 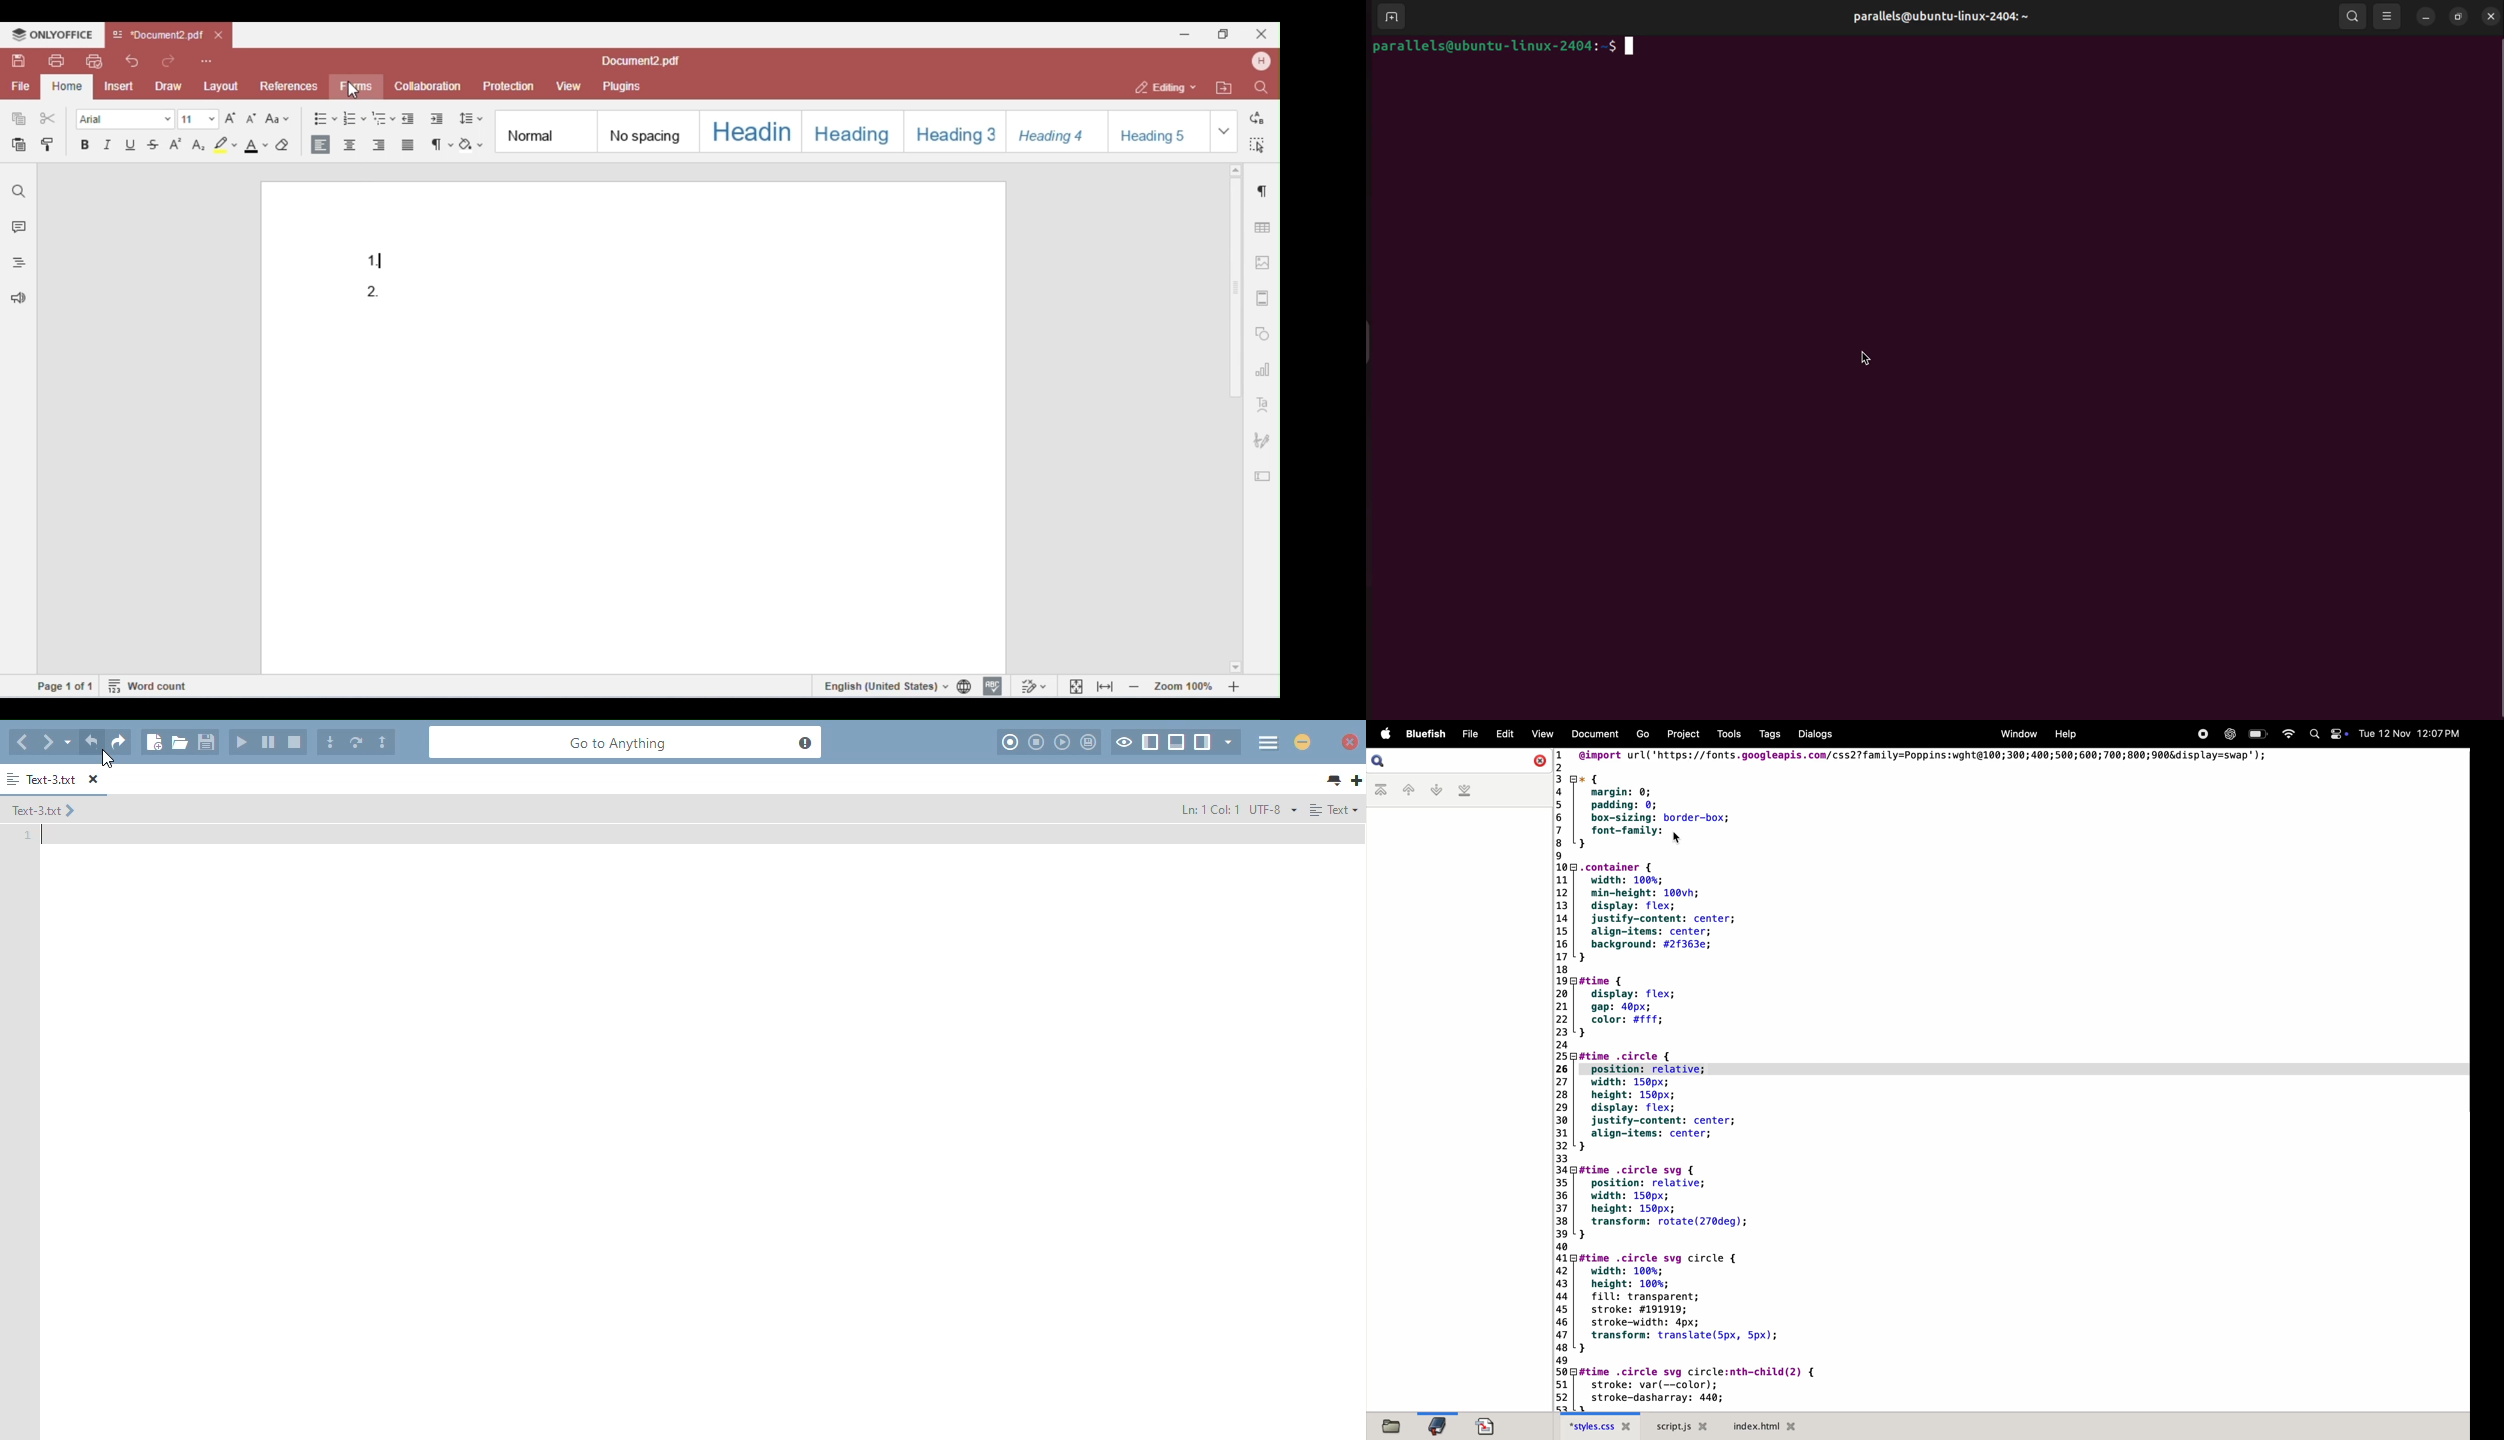 What do you see at coordinates (2203, 734) in the screenshot?
I see `record` at bounding box center [2203, 734].